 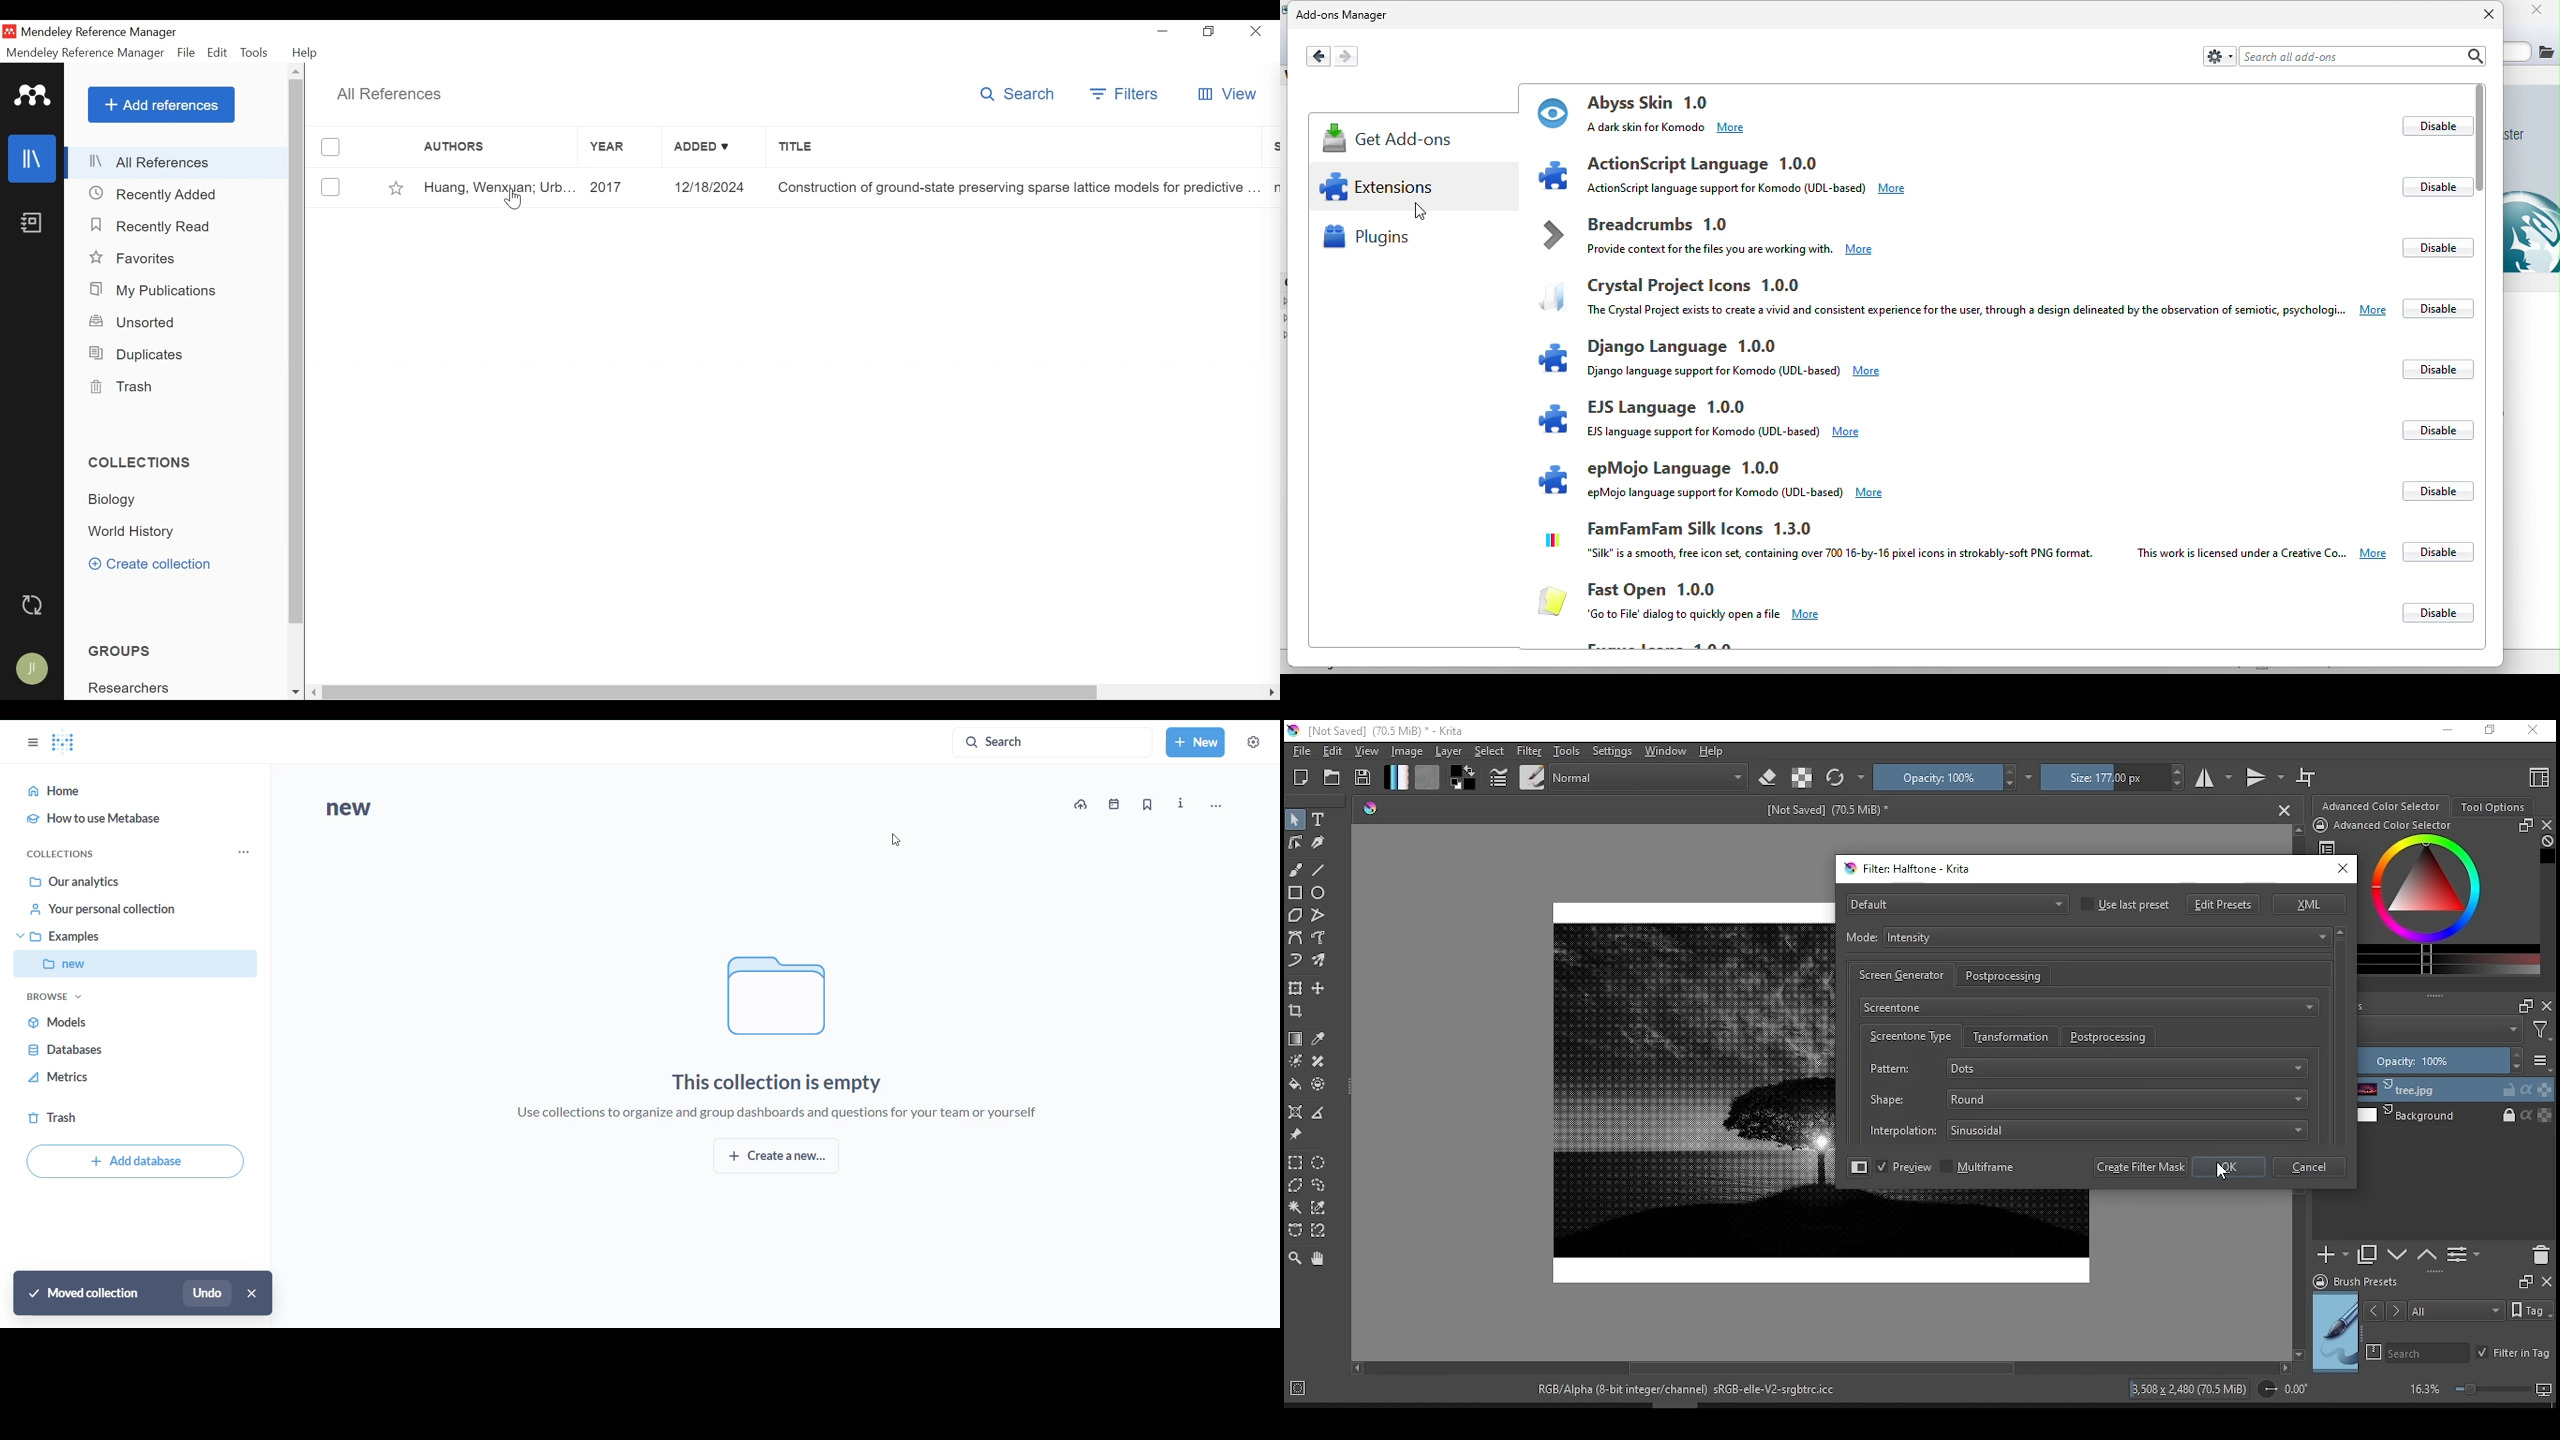 What do you see at coordinates (2531, 732) in the screenshot?
I see `close window` at bounding box center [2531, 732].